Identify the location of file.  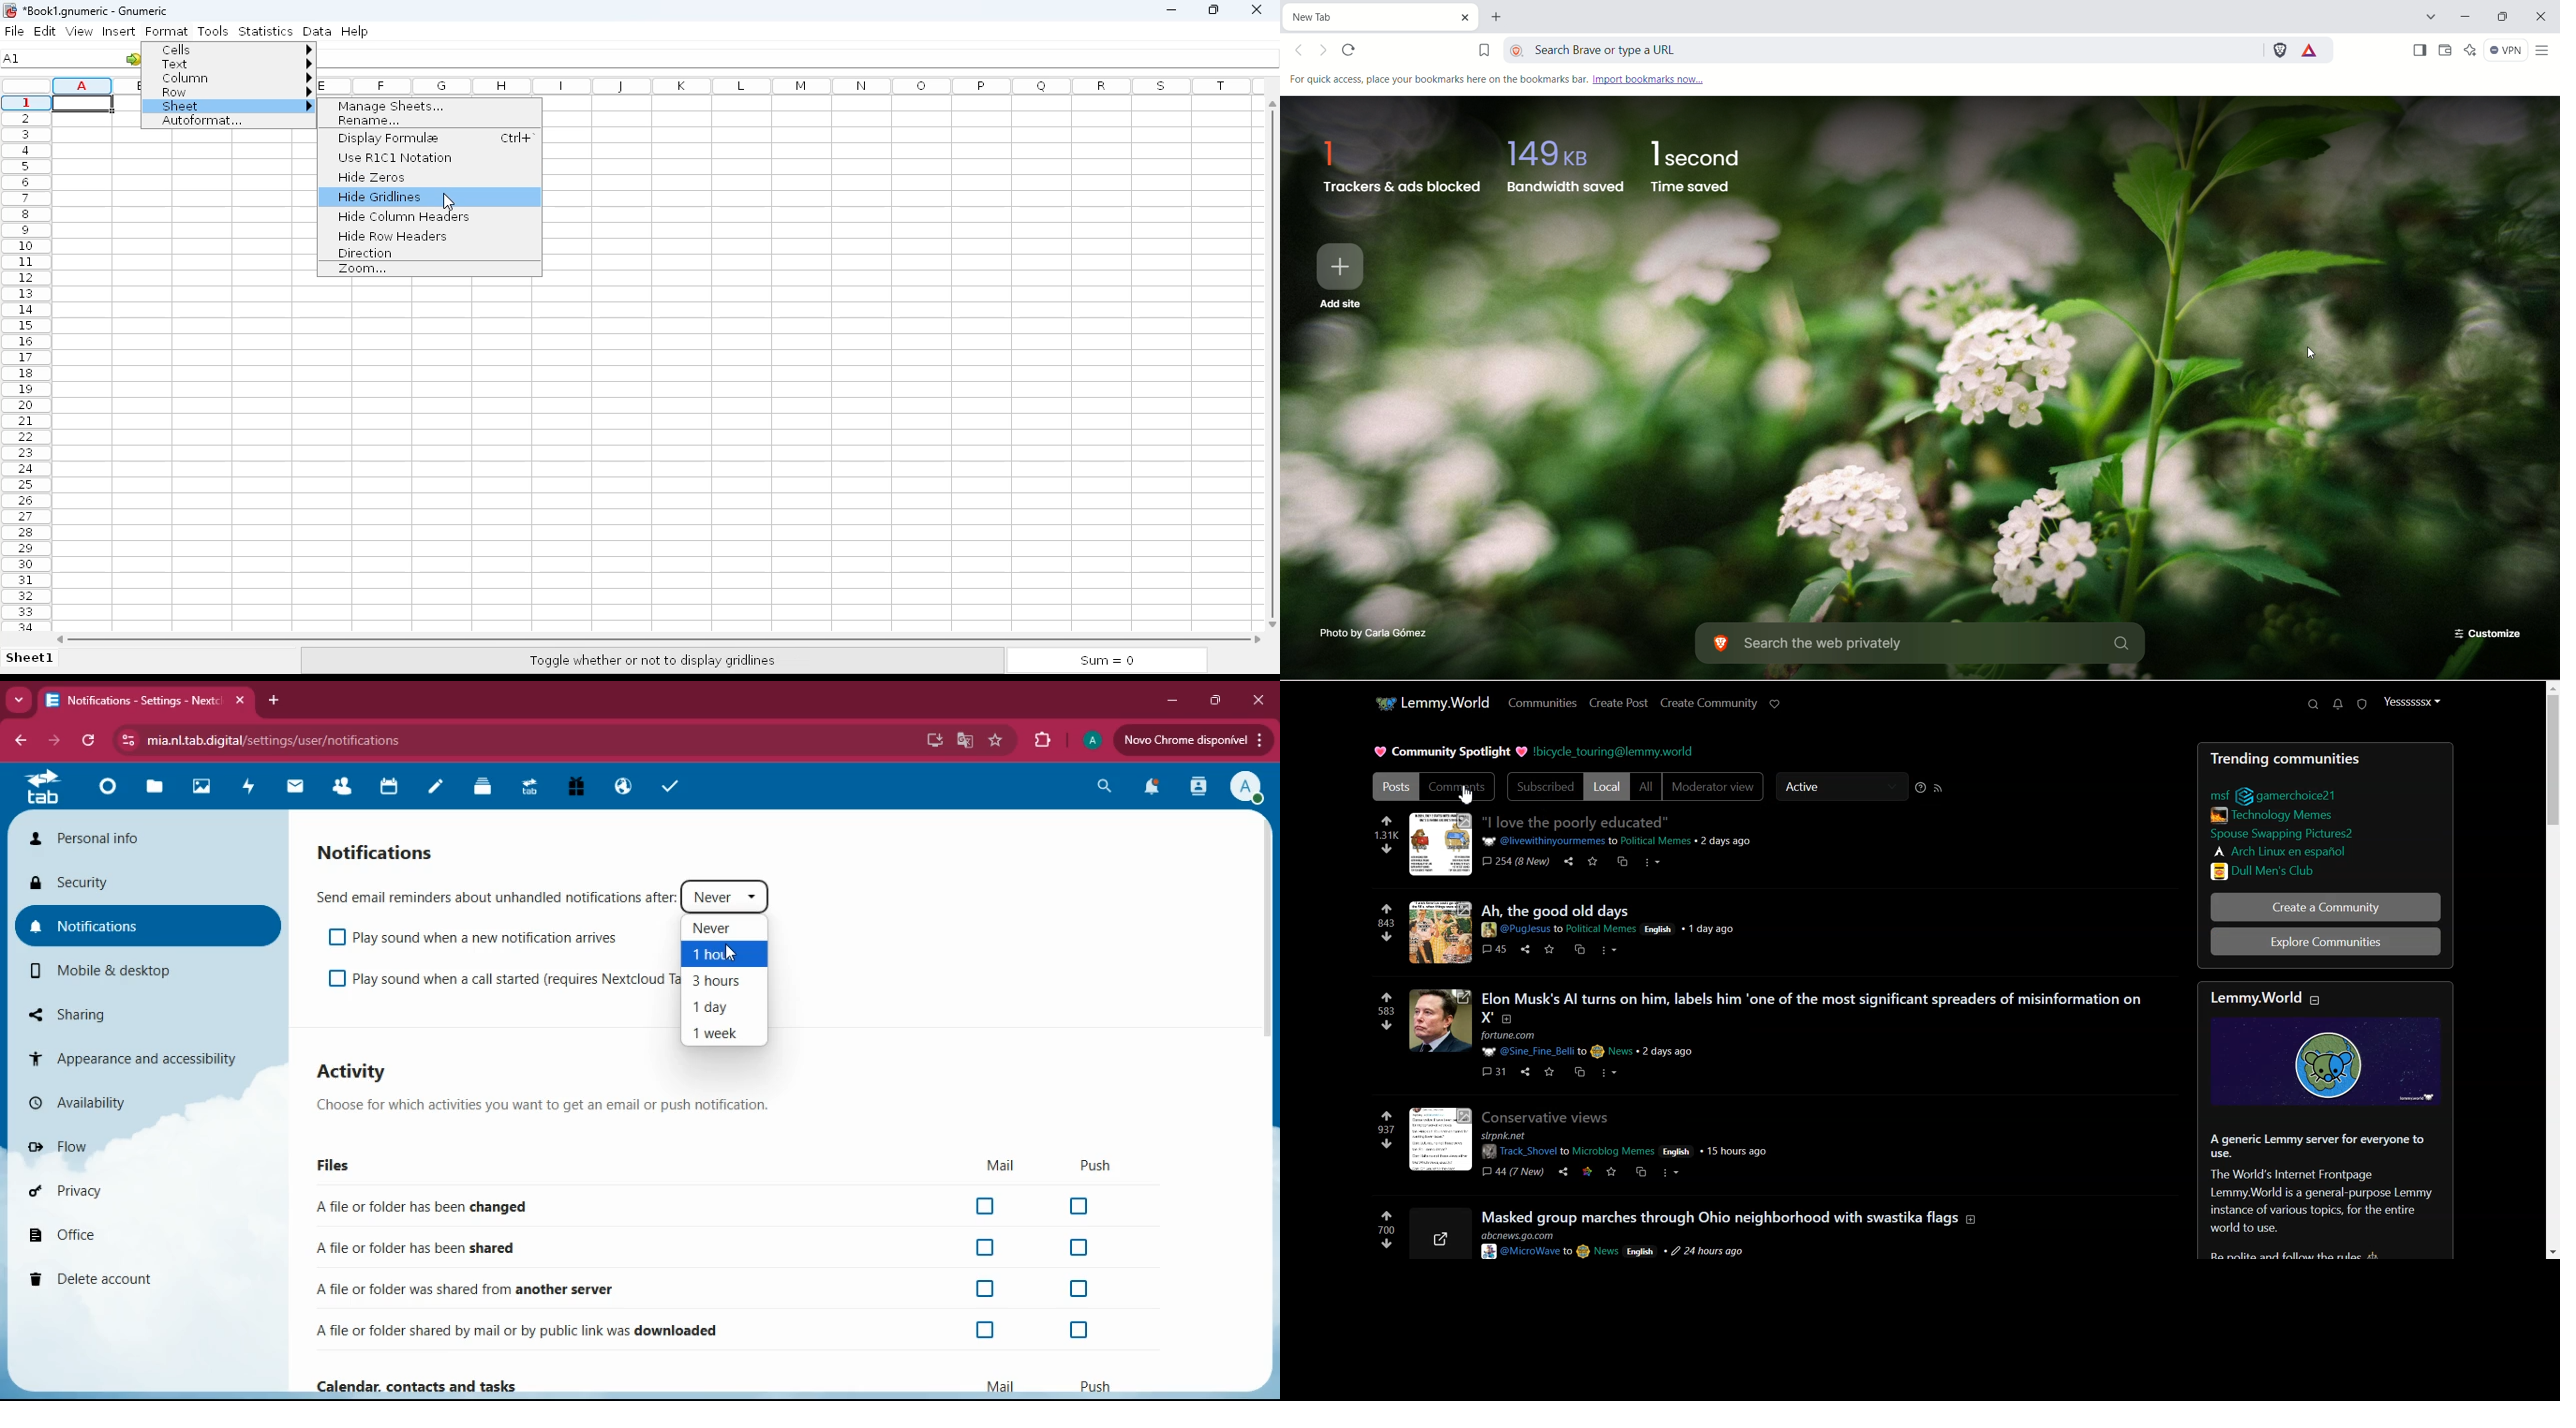
(14, 31).